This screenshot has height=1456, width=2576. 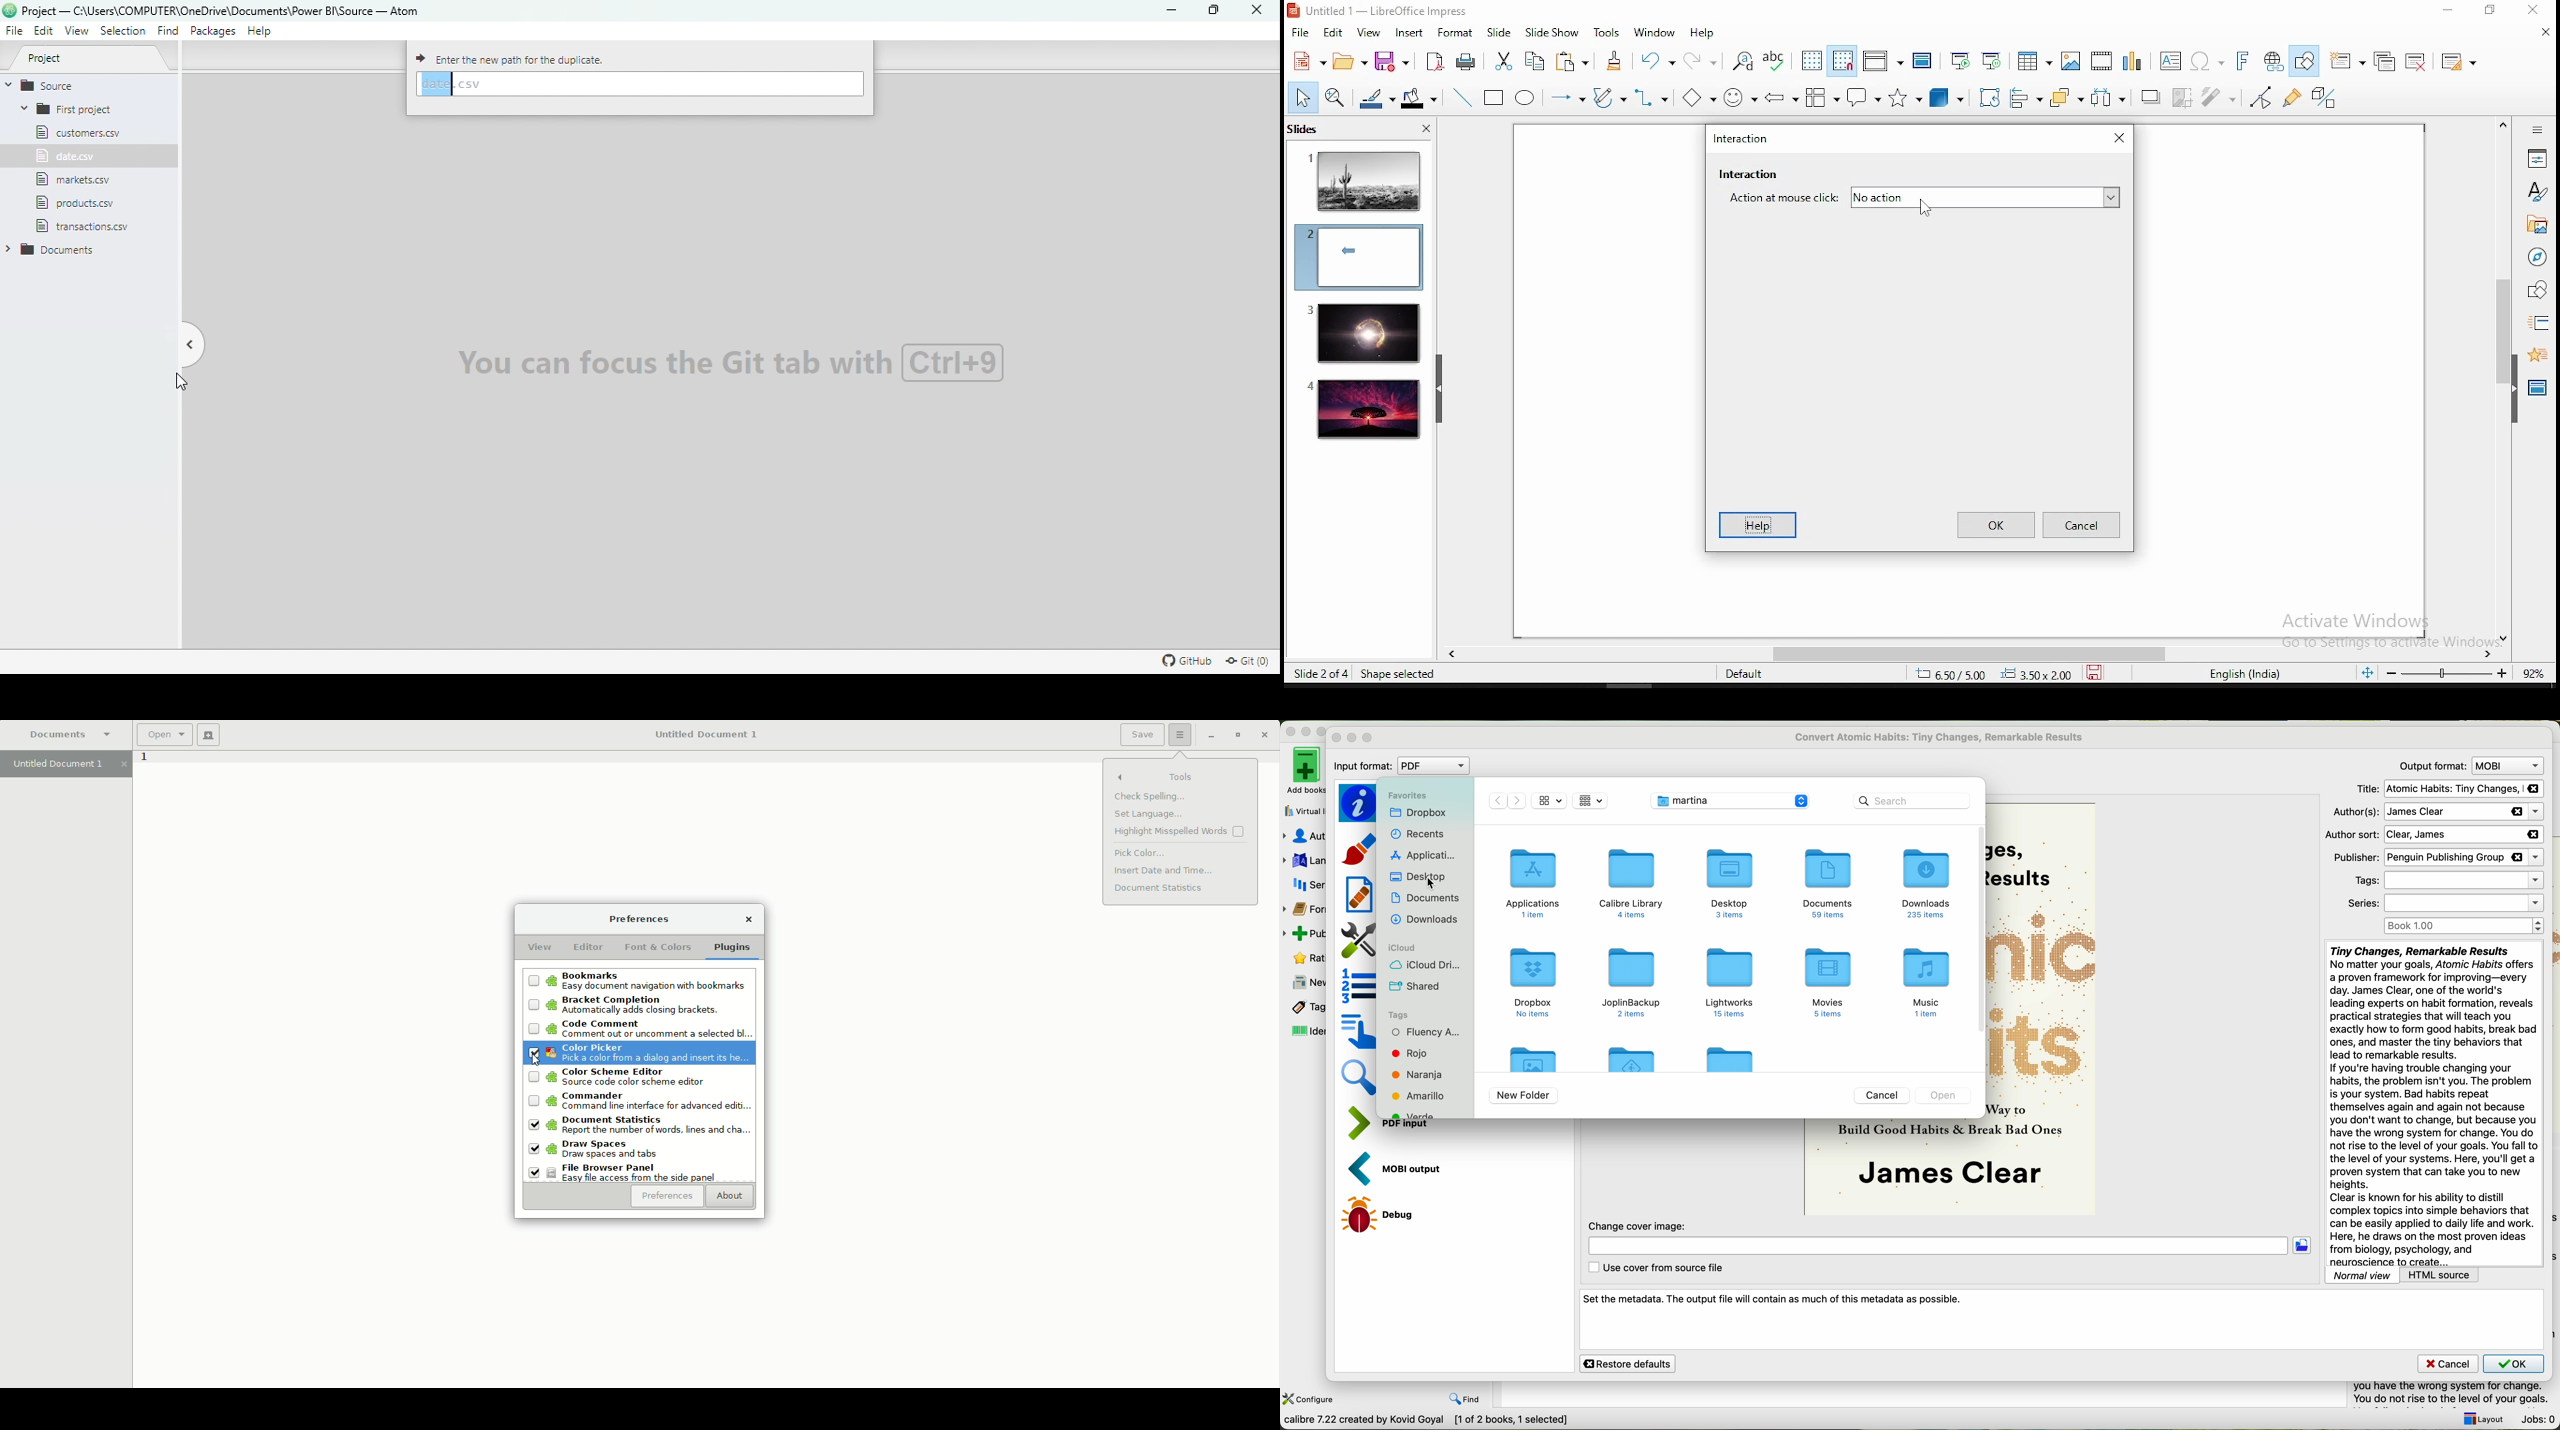 I want to click on mouse pointer, so click(x=1924, y=210).